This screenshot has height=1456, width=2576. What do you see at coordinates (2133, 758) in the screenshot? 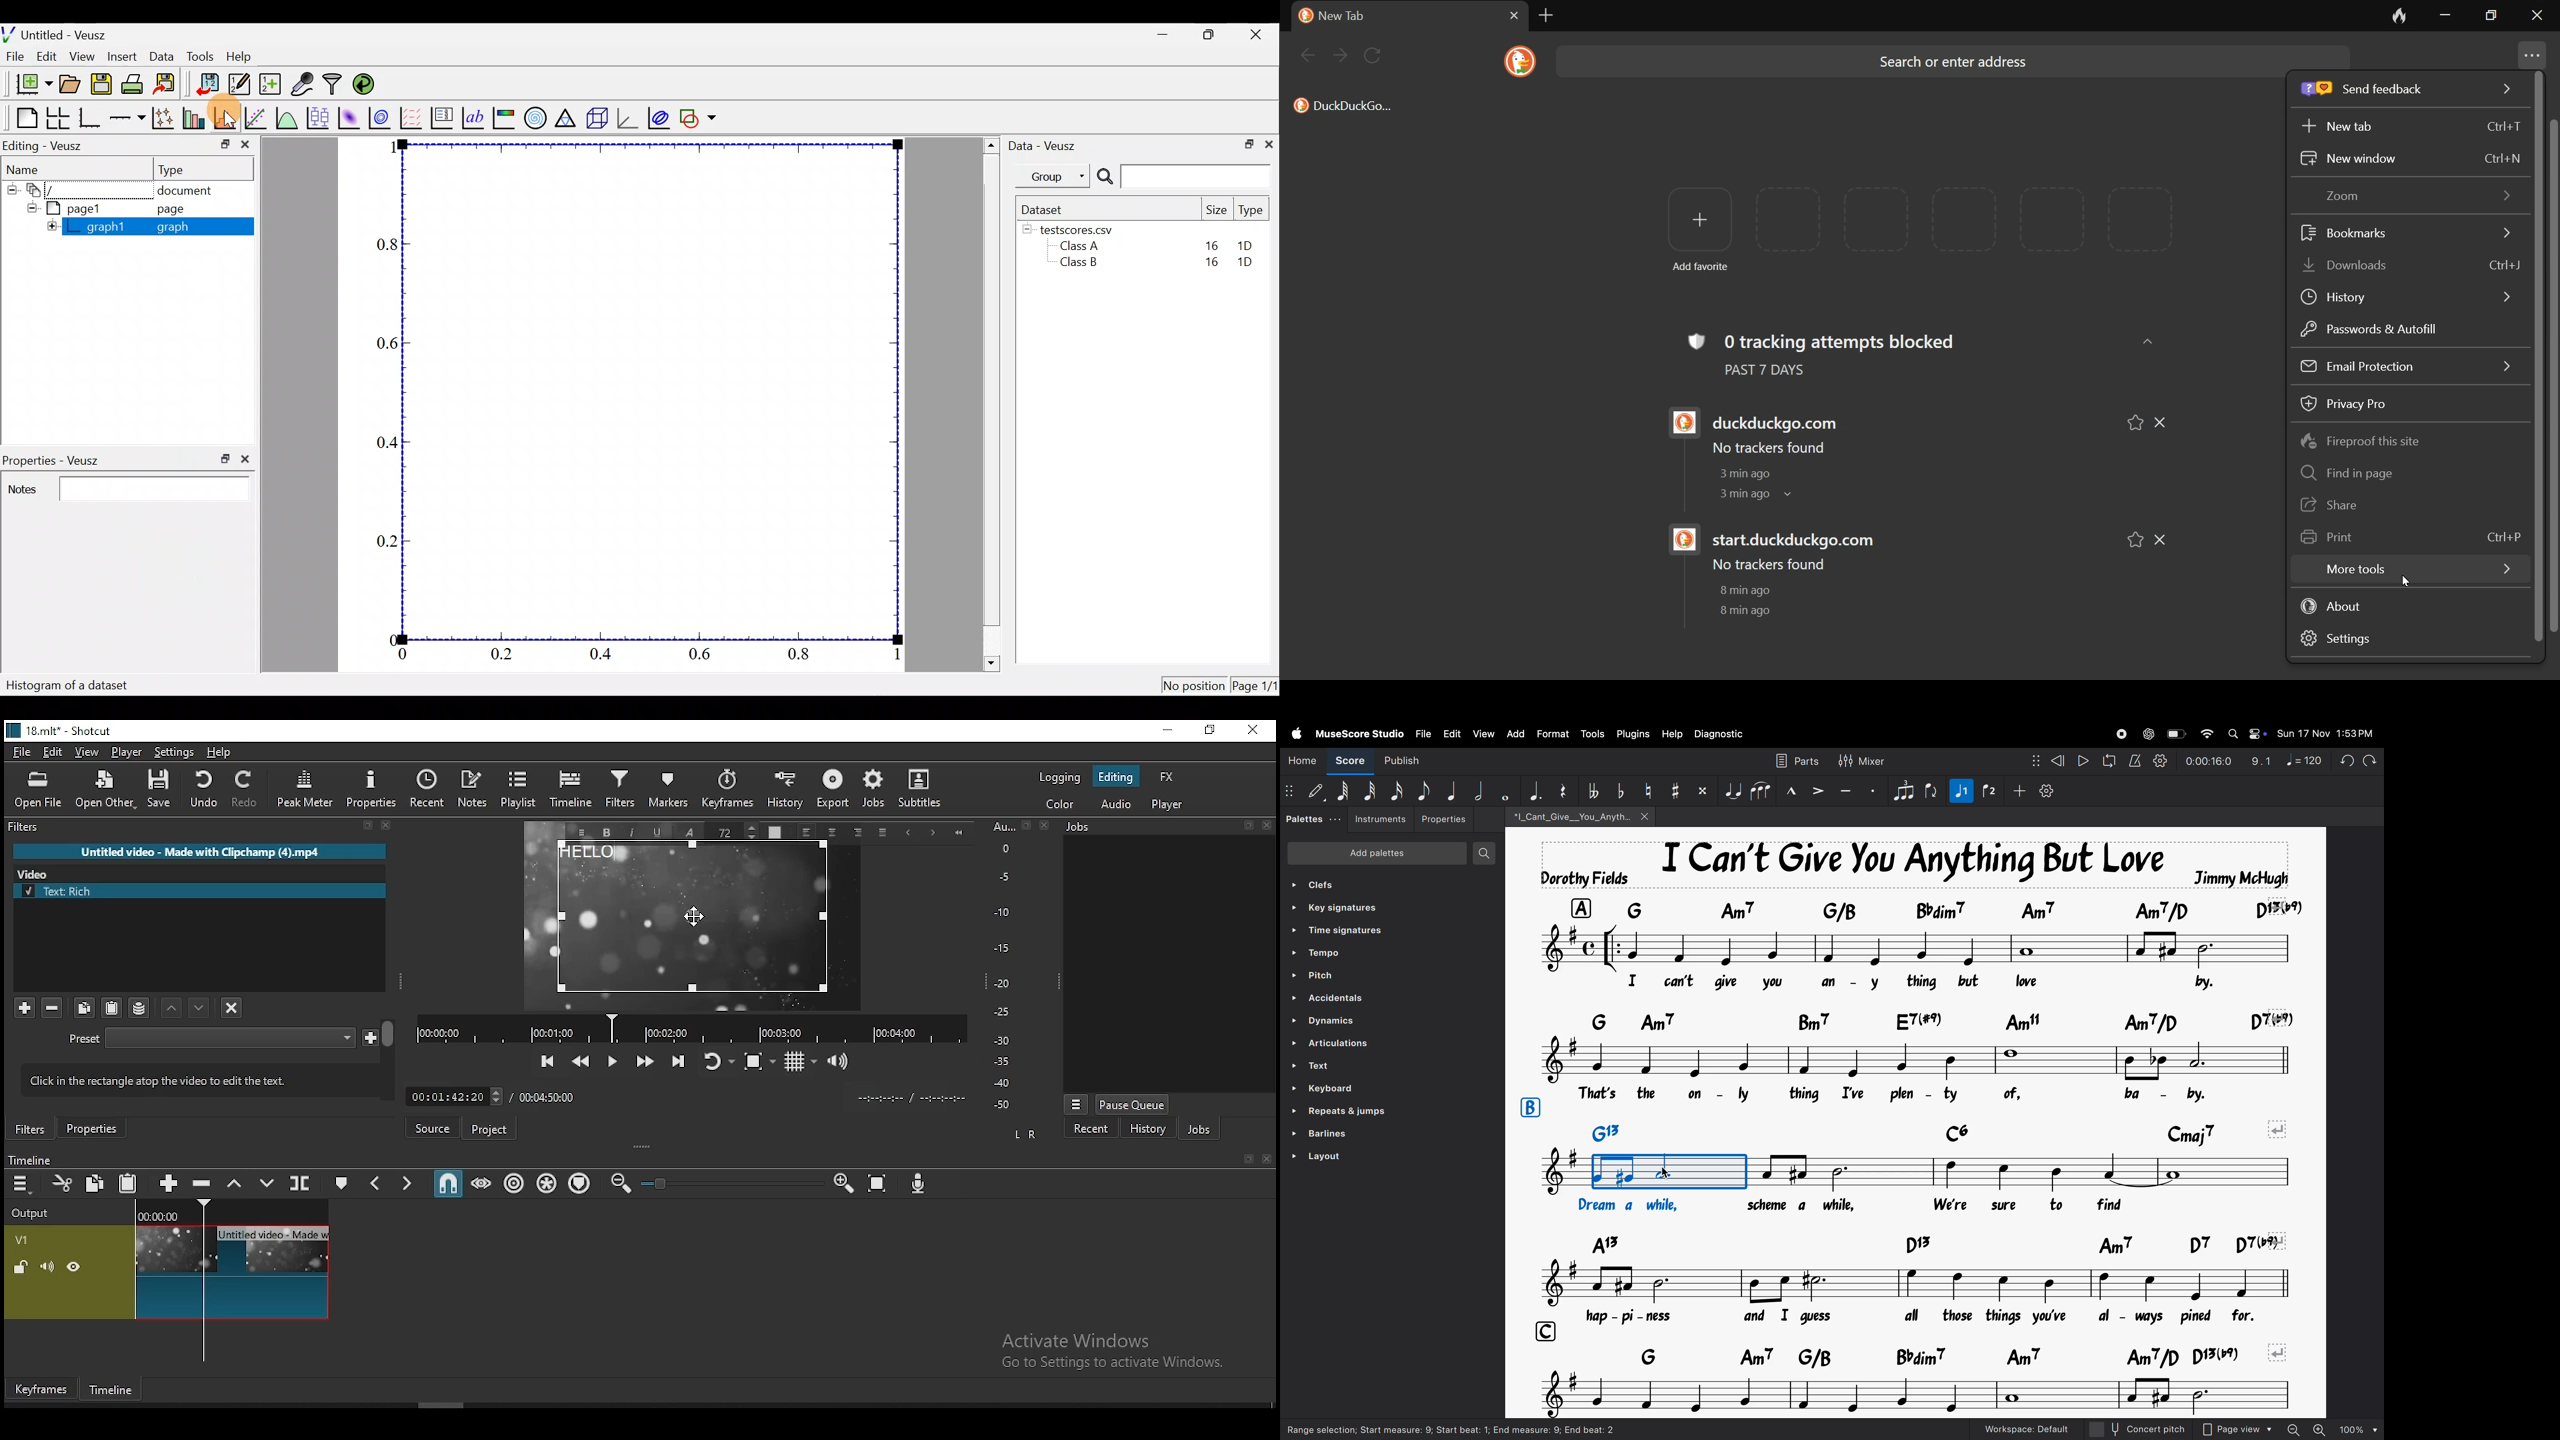
I see `metronome` at bounding box center [2133, 758].